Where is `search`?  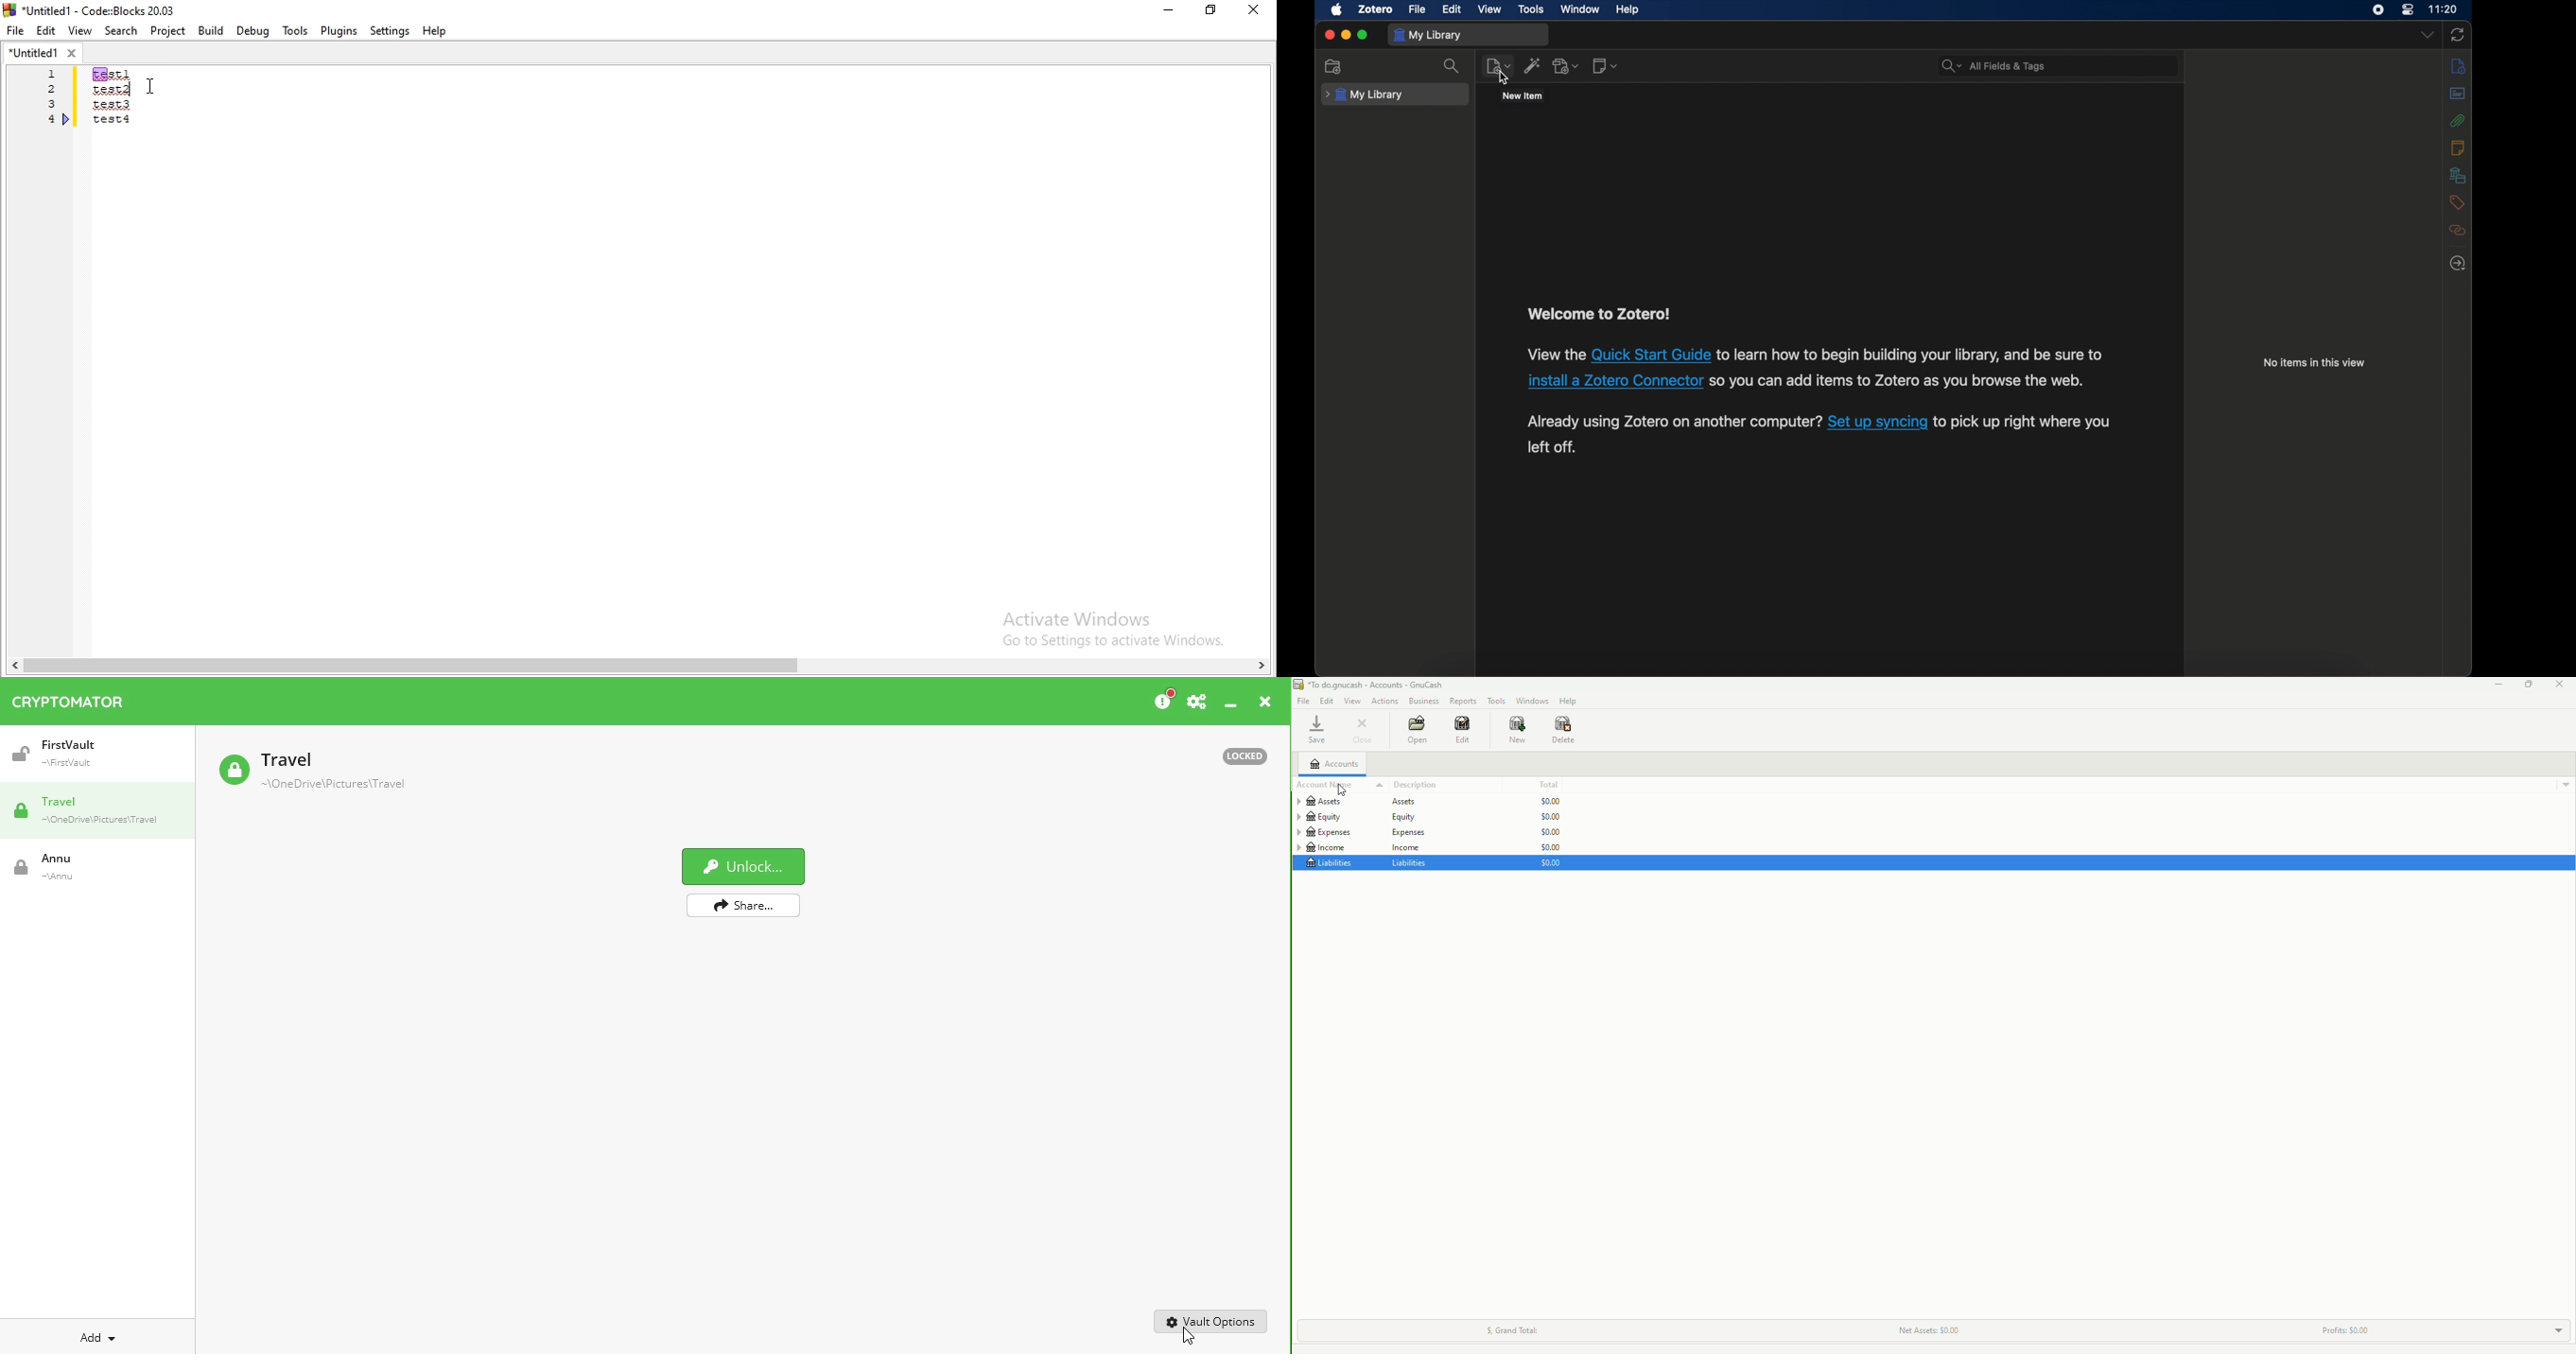
search is located at coordinates (1992, 65).